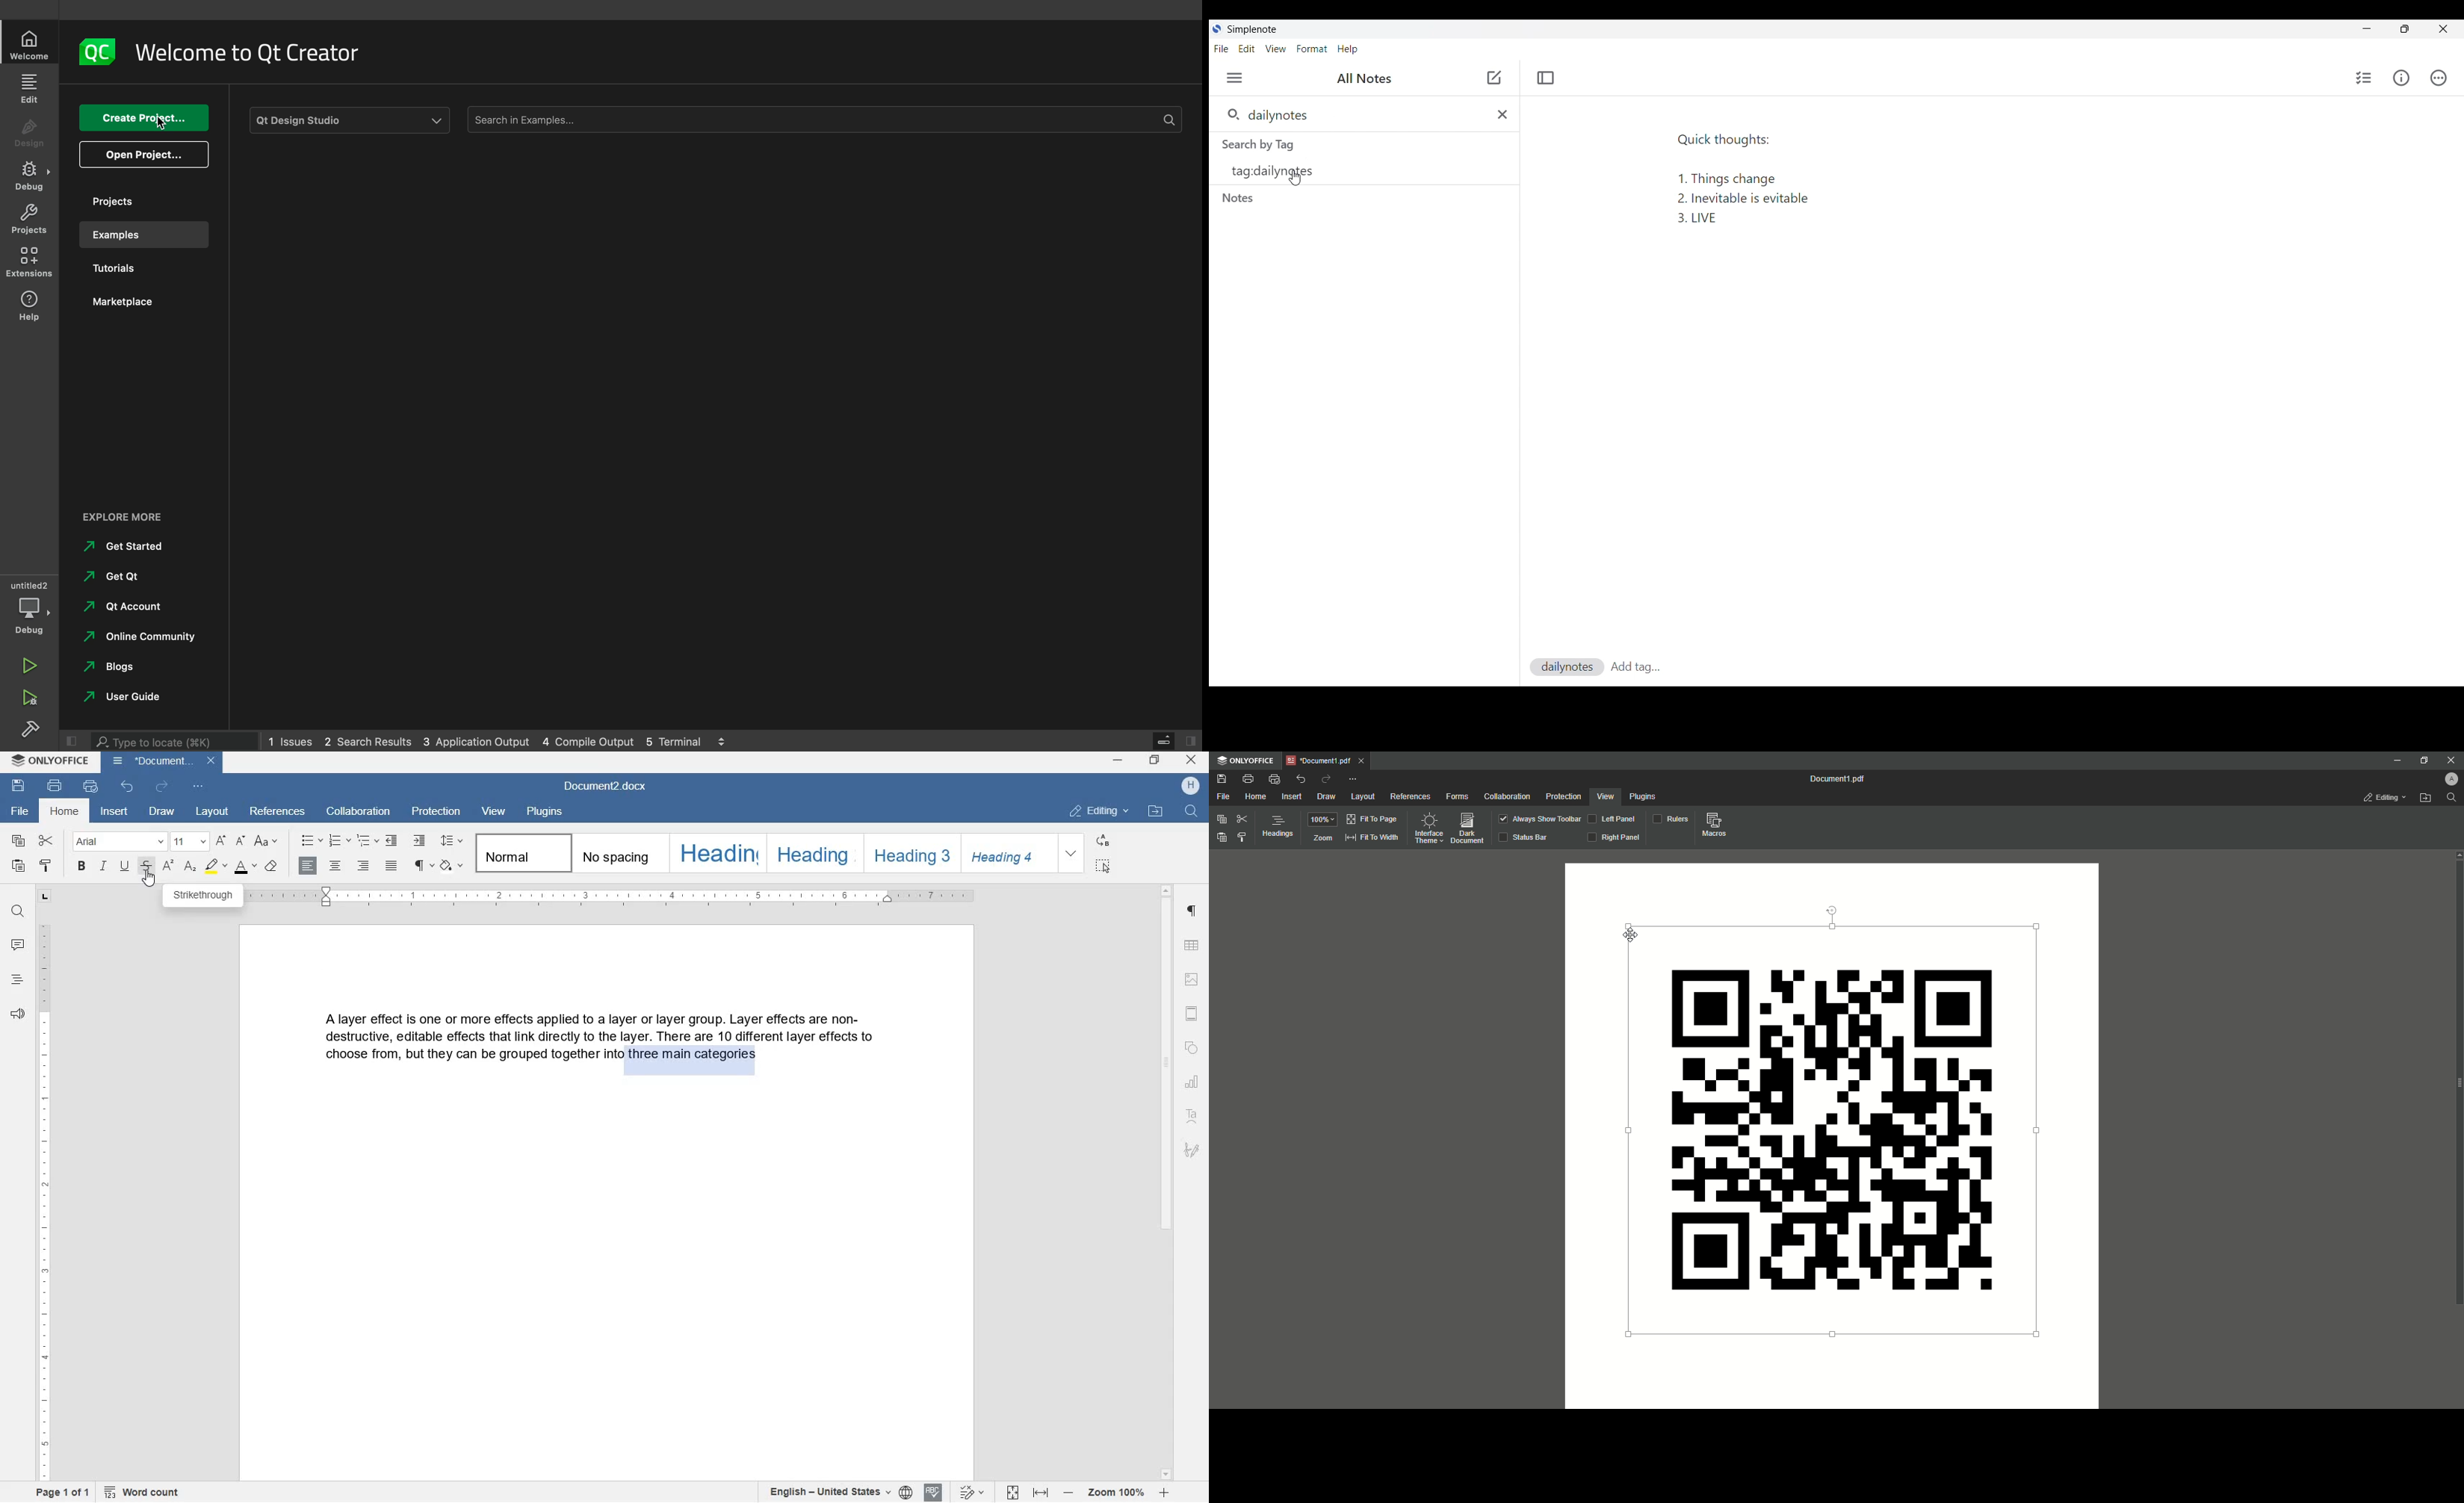 This screenshot has width=2464, height=1512. I want to click on image, so click(1193, 980).